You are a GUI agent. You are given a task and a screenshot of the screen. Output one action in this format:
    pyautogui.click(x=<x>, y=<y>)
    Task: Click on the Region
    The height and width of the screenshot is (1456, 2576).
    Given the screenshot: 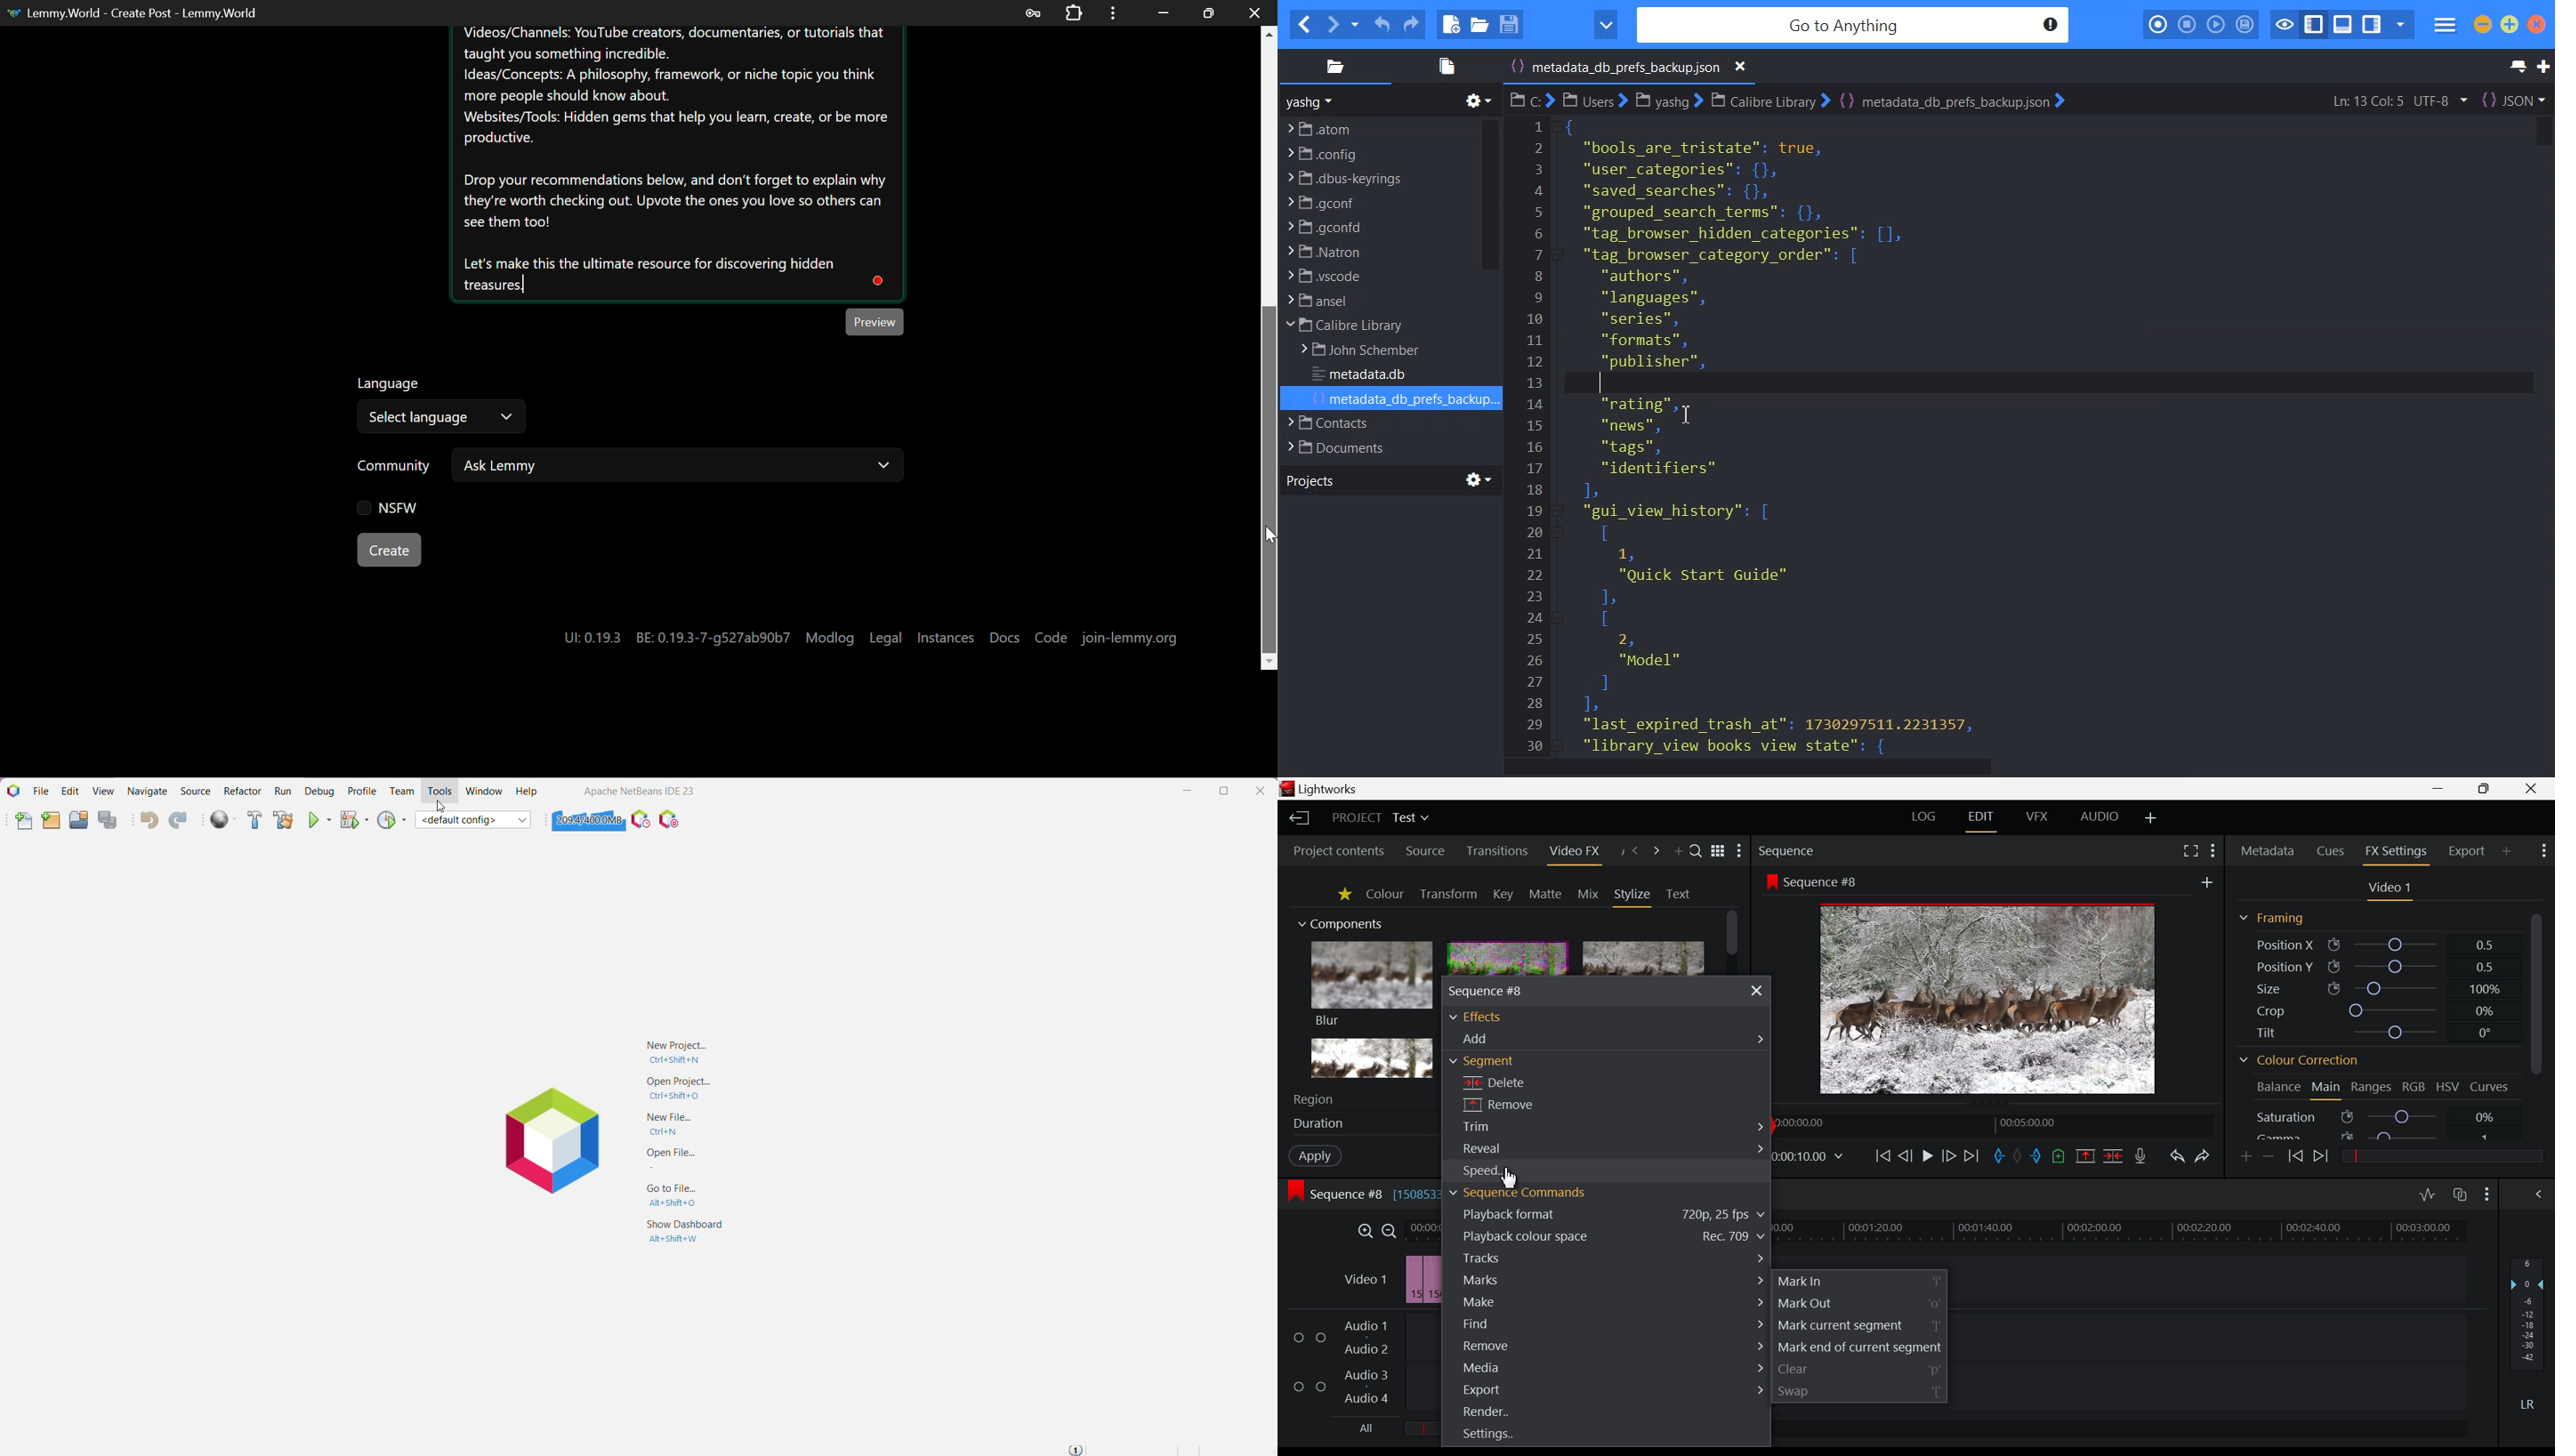 What is the action you would take?
    pyautogui.click(x=1354, y=1100)
    